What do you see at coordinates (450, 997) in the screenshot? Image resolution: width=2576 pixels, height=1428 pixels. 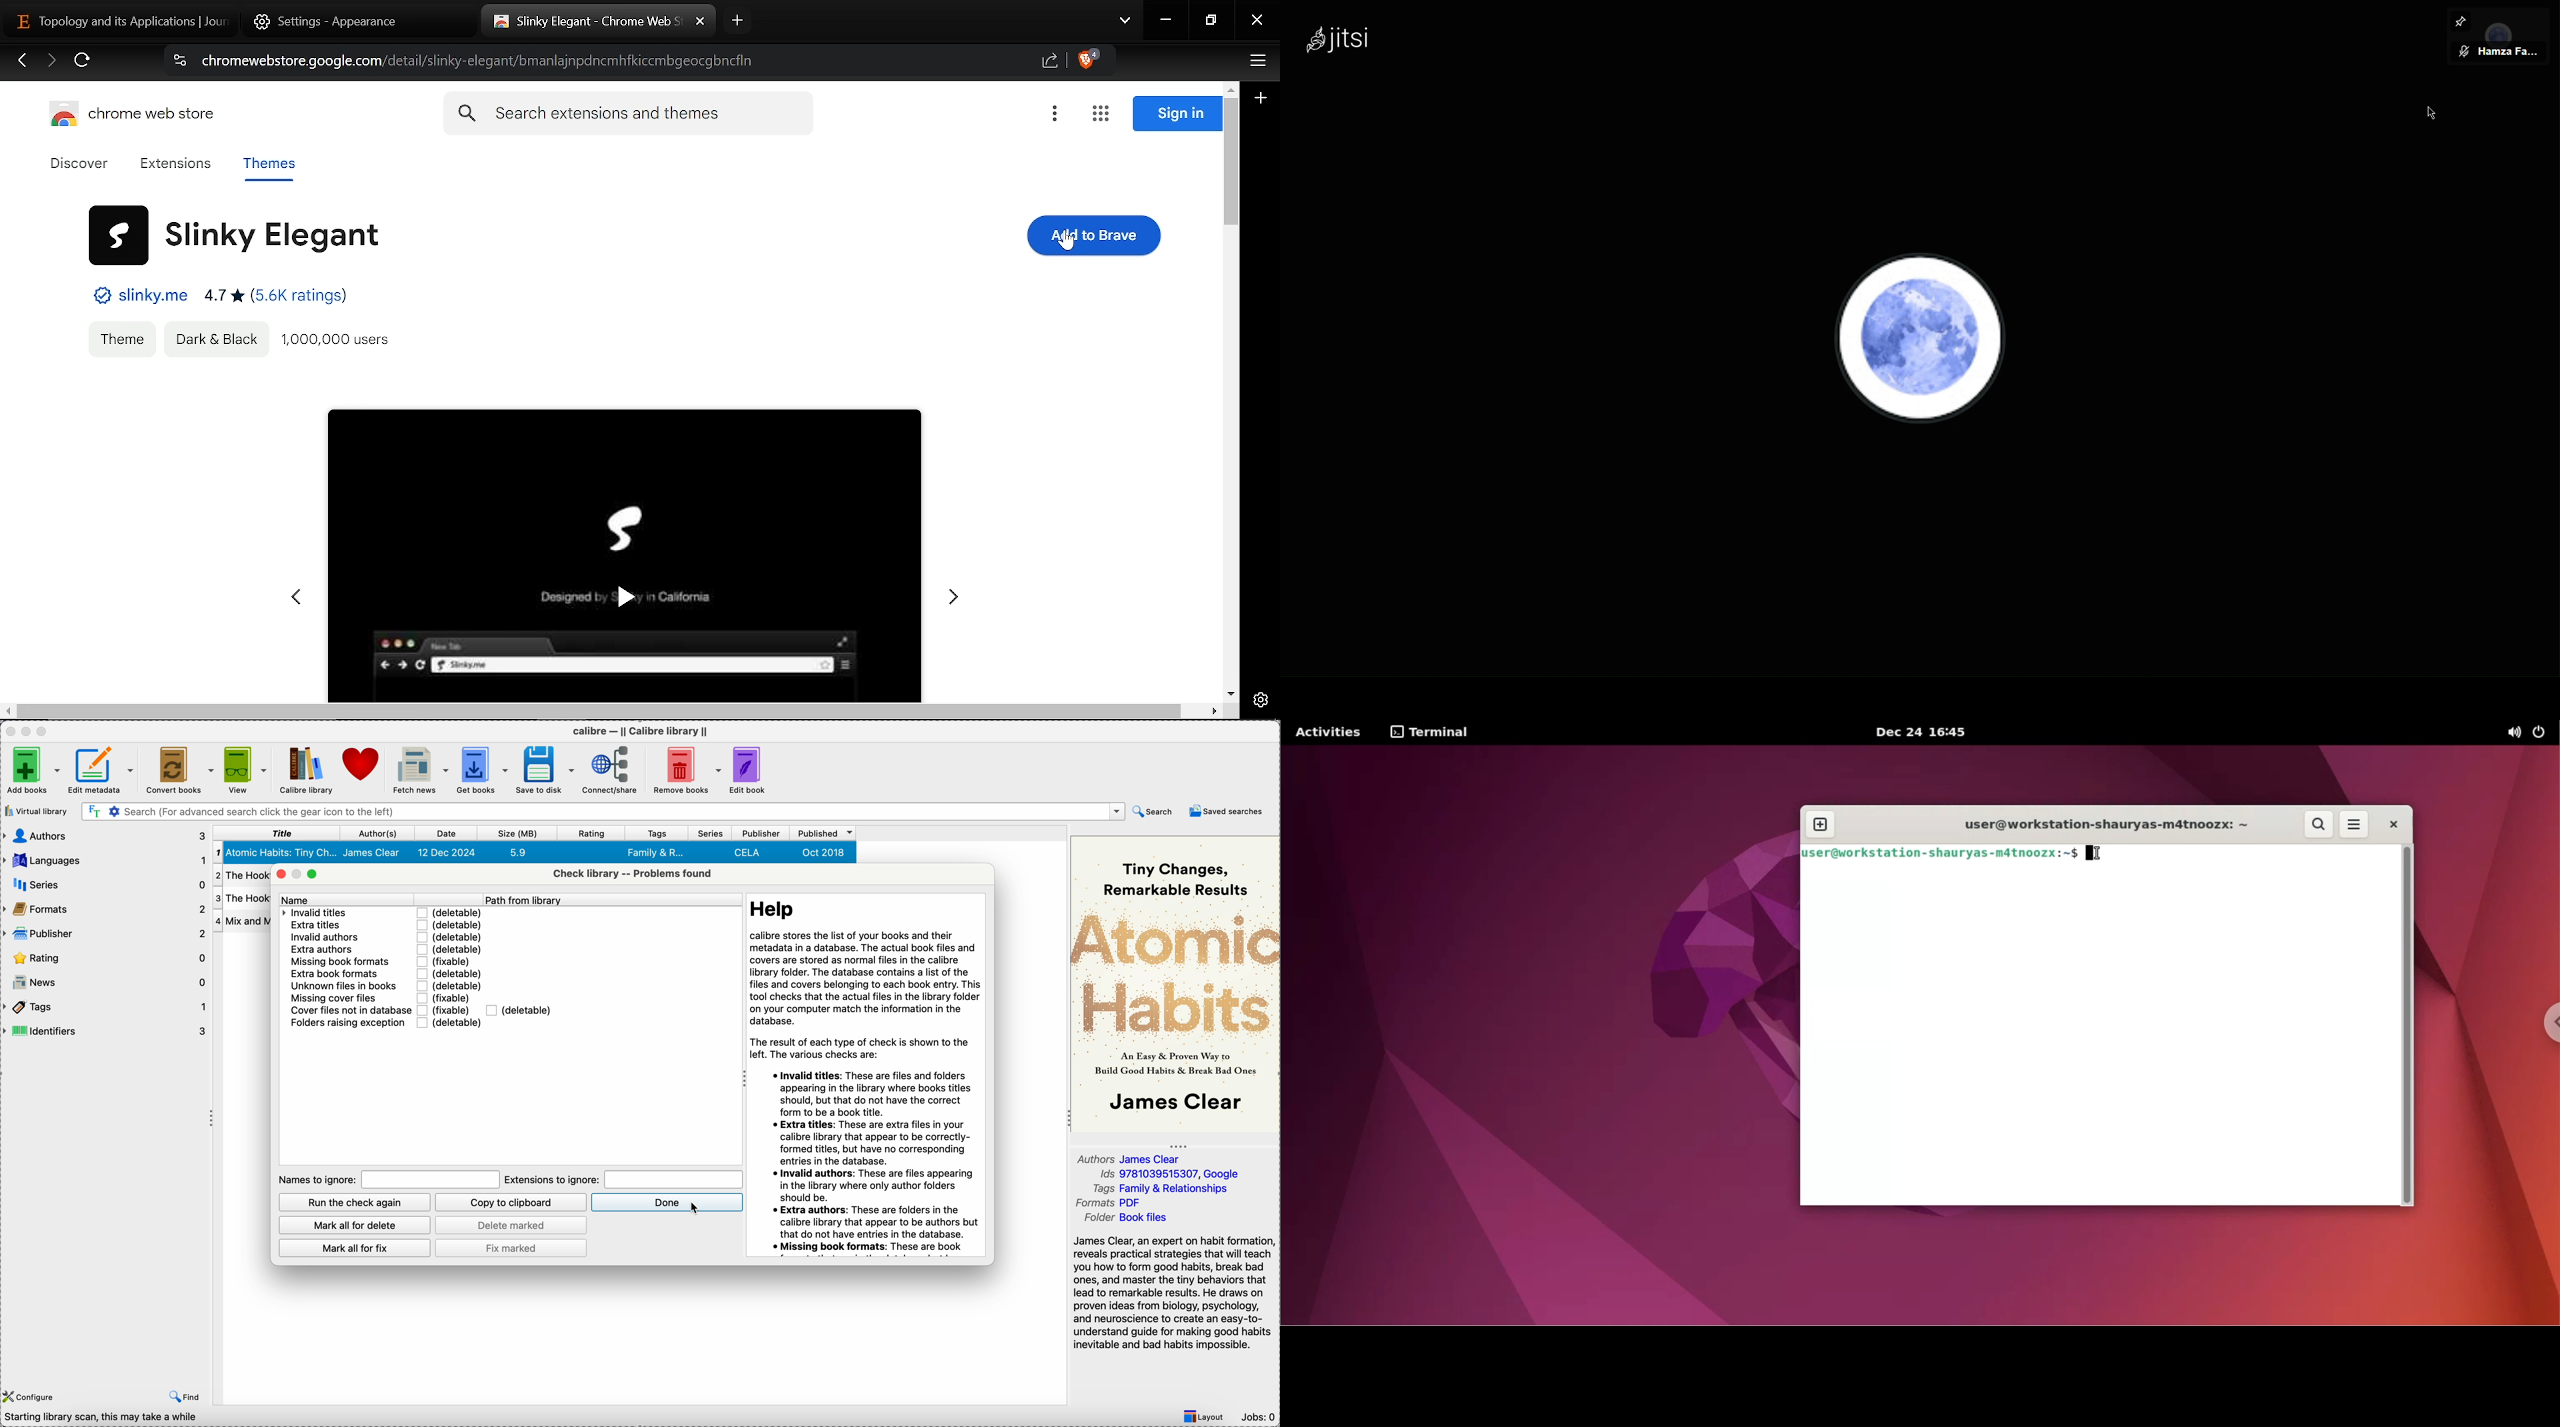 I see `fixable` at bounding box center [450, 997].